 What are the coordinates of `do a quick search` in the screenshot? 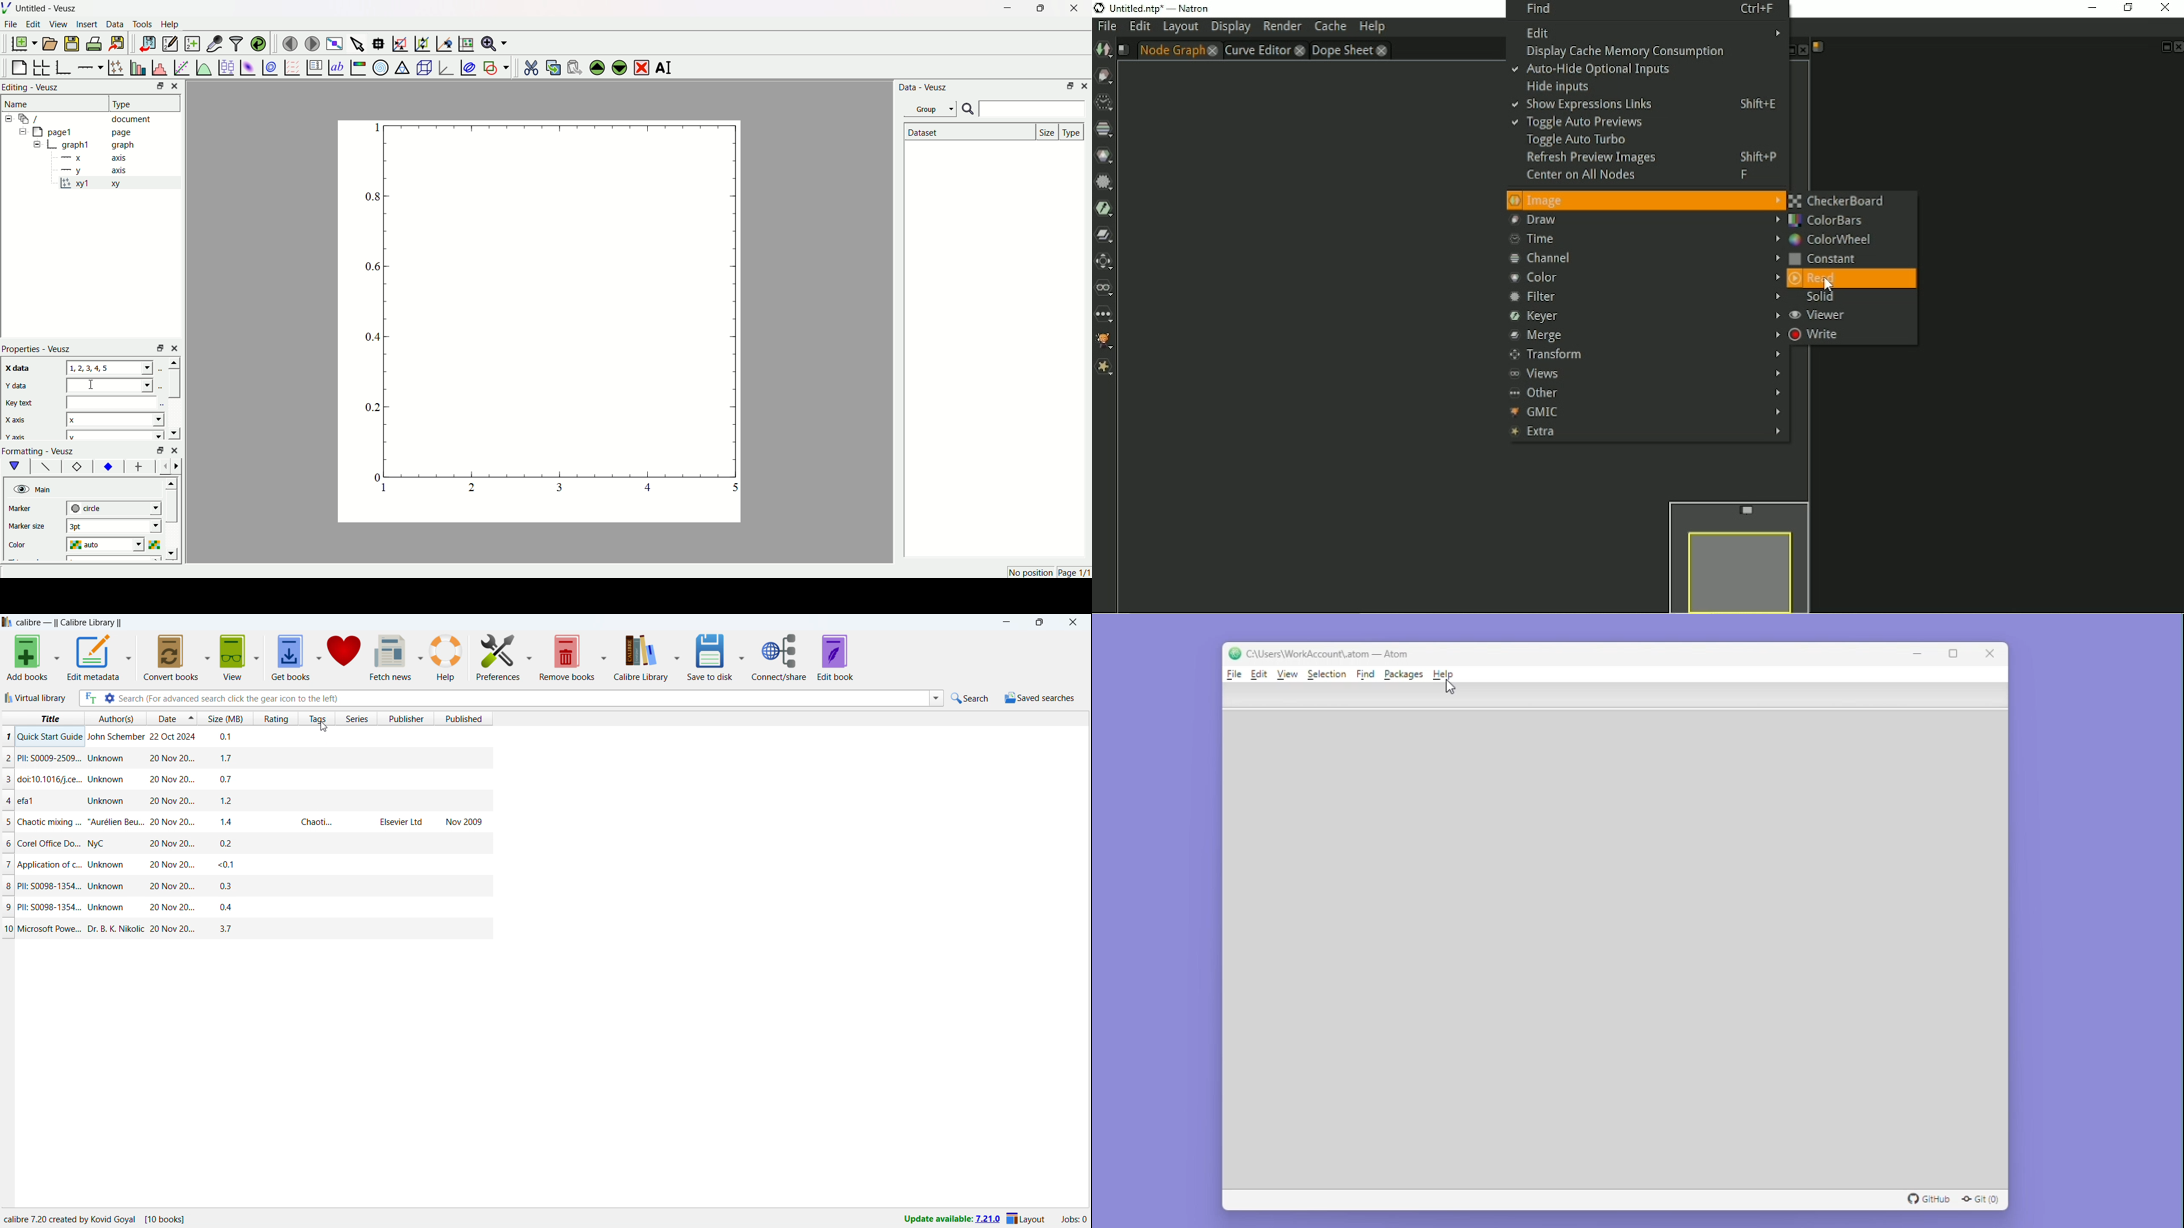 It's located at (972, 699).